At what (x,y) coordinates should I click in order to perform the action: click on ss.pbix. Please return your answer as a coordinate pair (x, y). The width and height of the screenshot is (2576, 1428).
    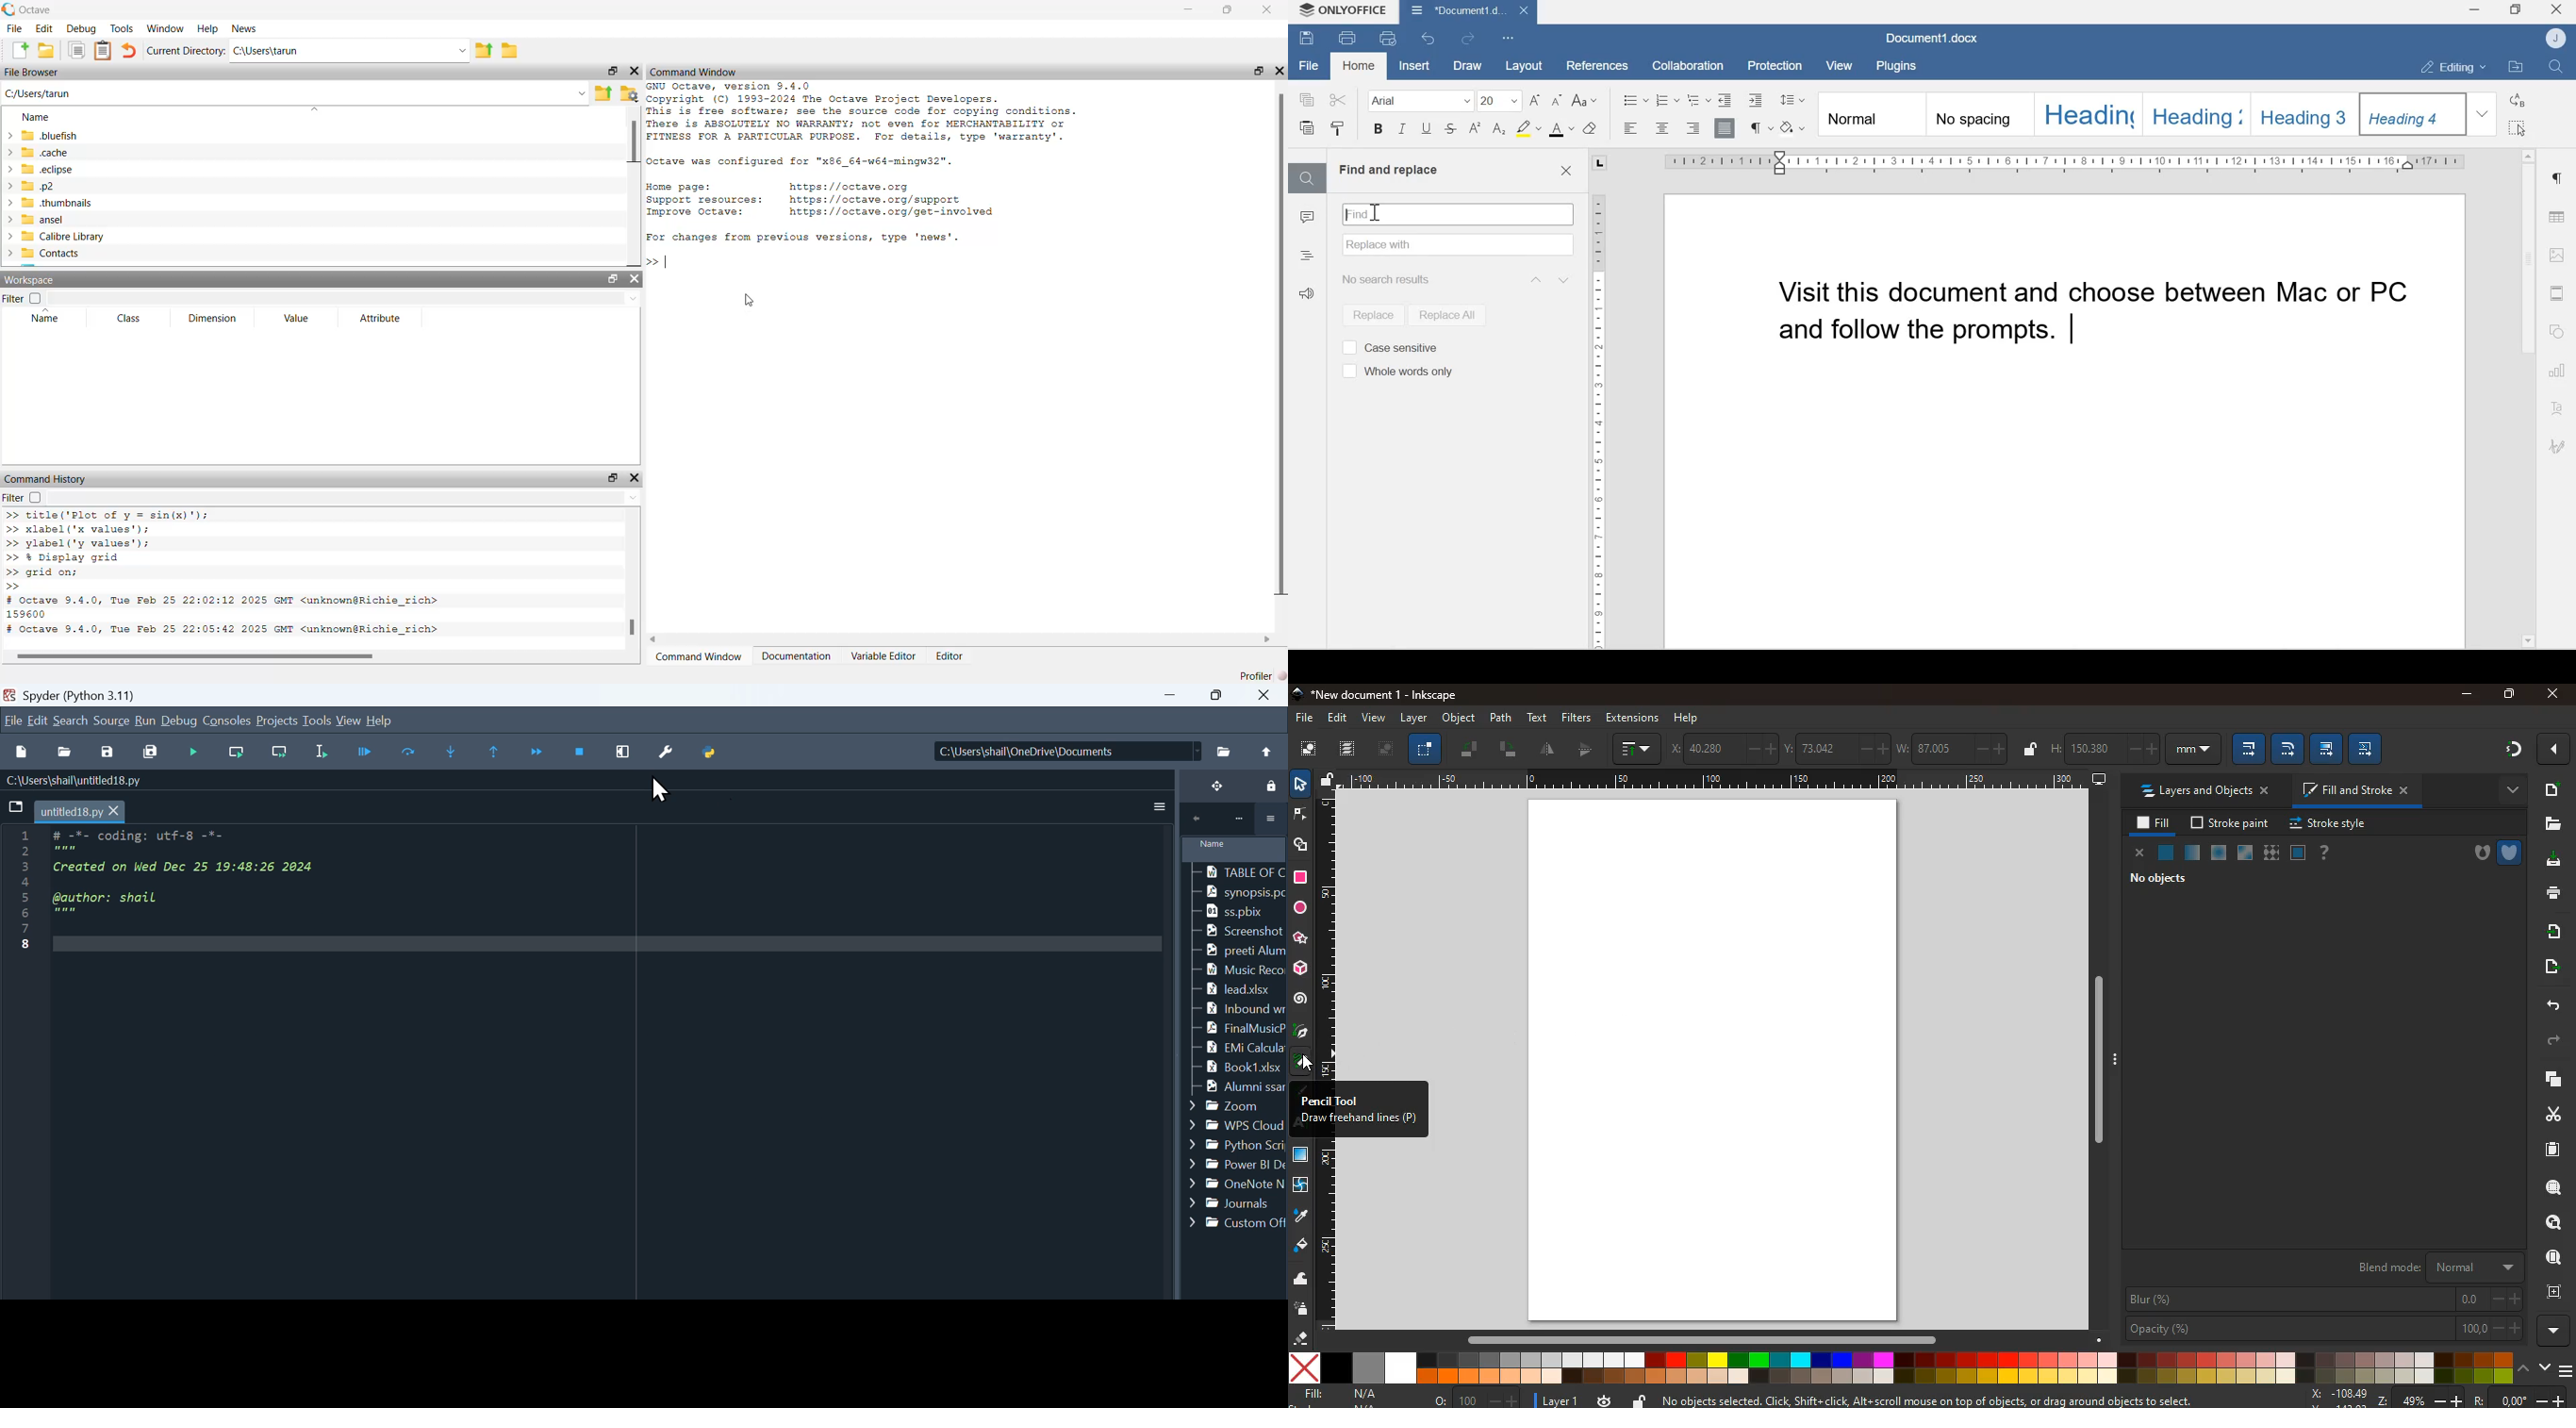
    Looking at the image, I should click on (1246, 913).